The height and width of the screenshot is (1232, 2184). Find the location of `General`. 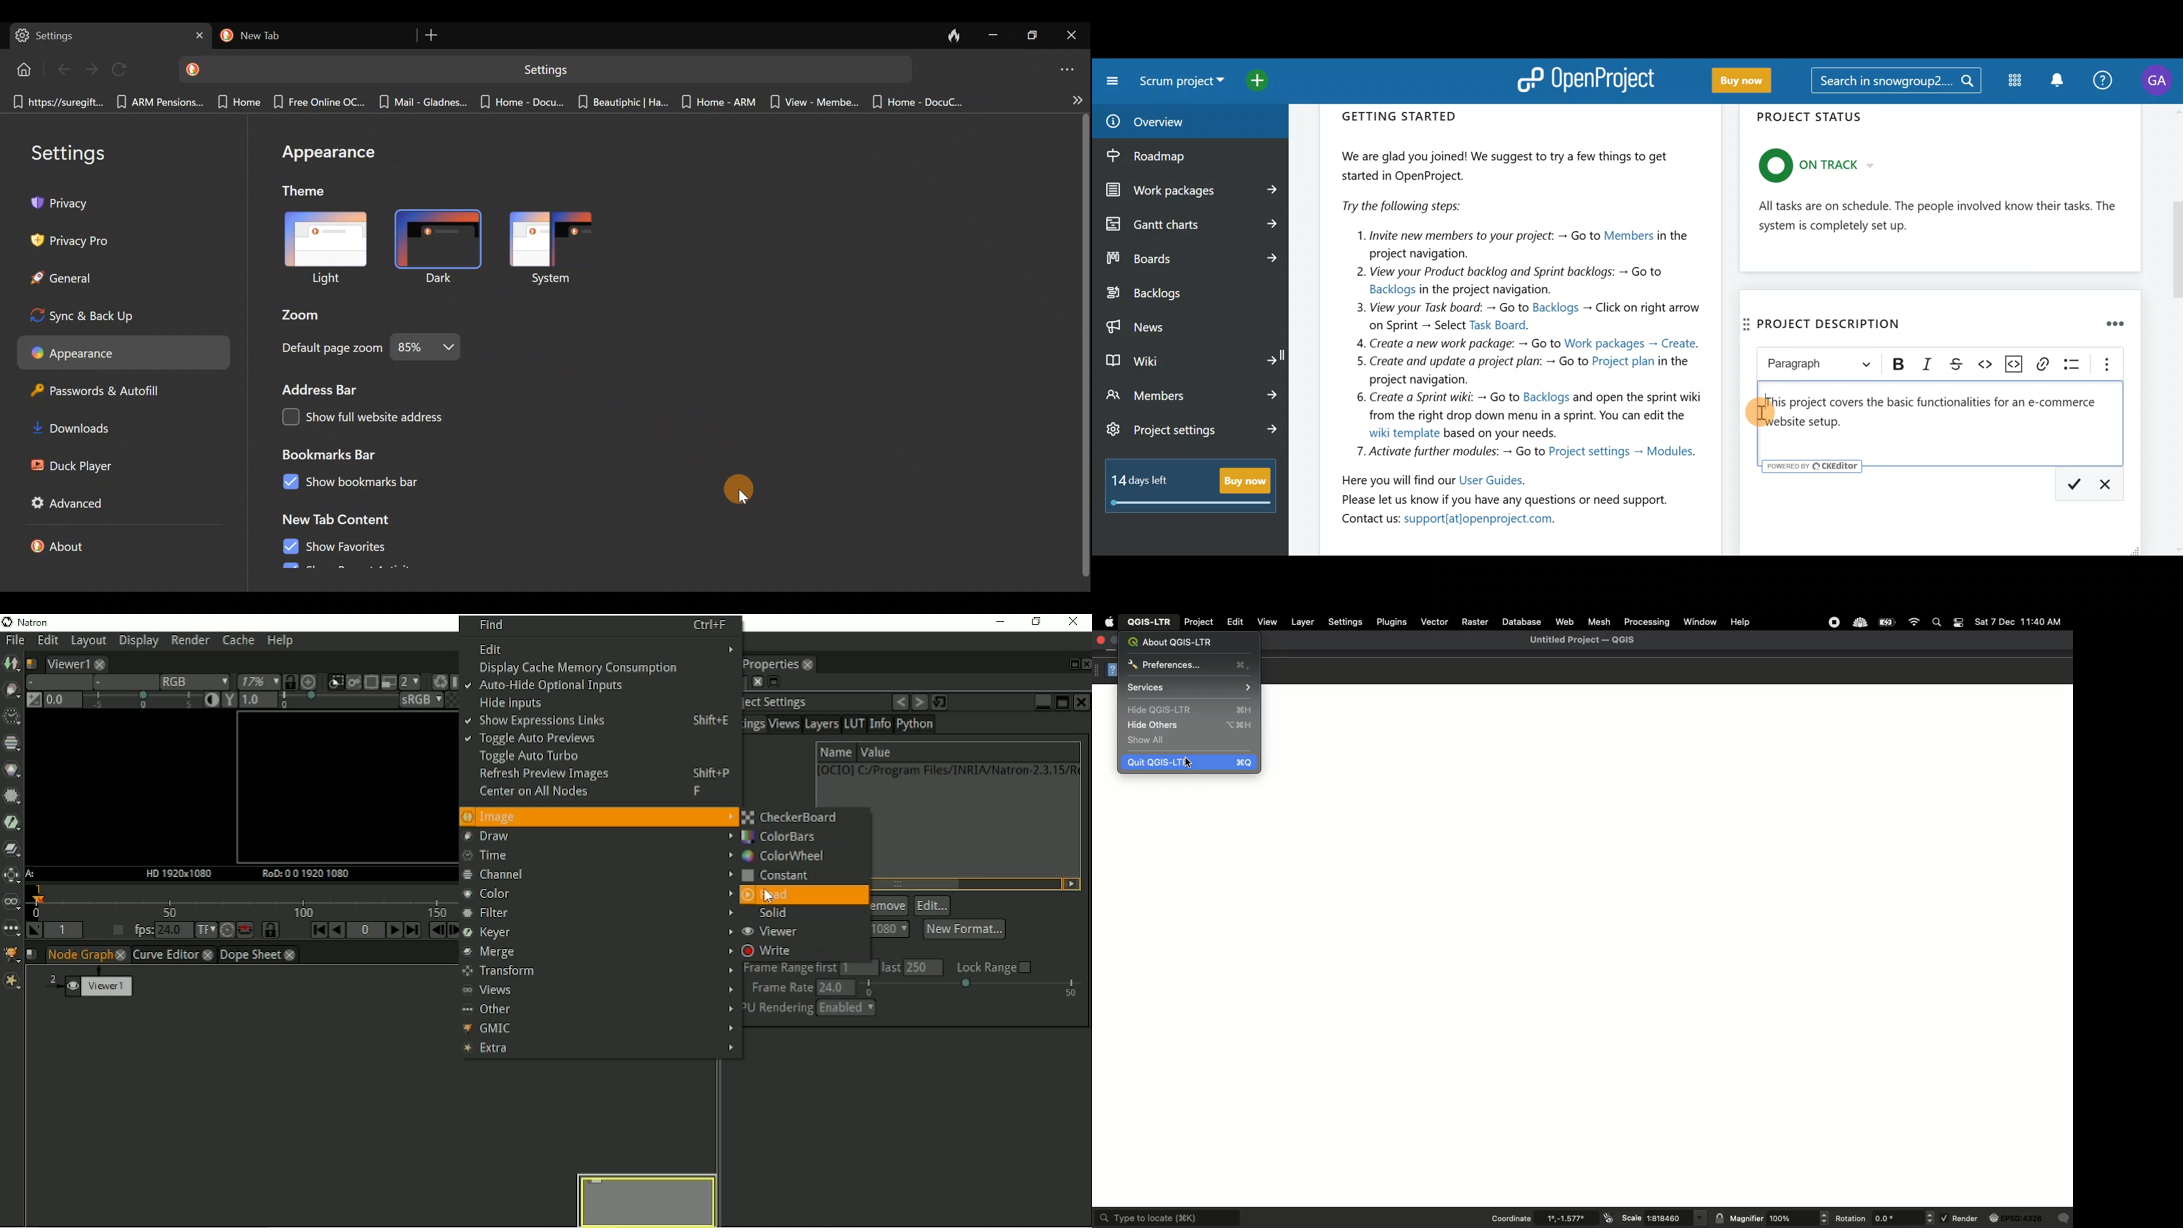

General is located at coordinates (61, 275).